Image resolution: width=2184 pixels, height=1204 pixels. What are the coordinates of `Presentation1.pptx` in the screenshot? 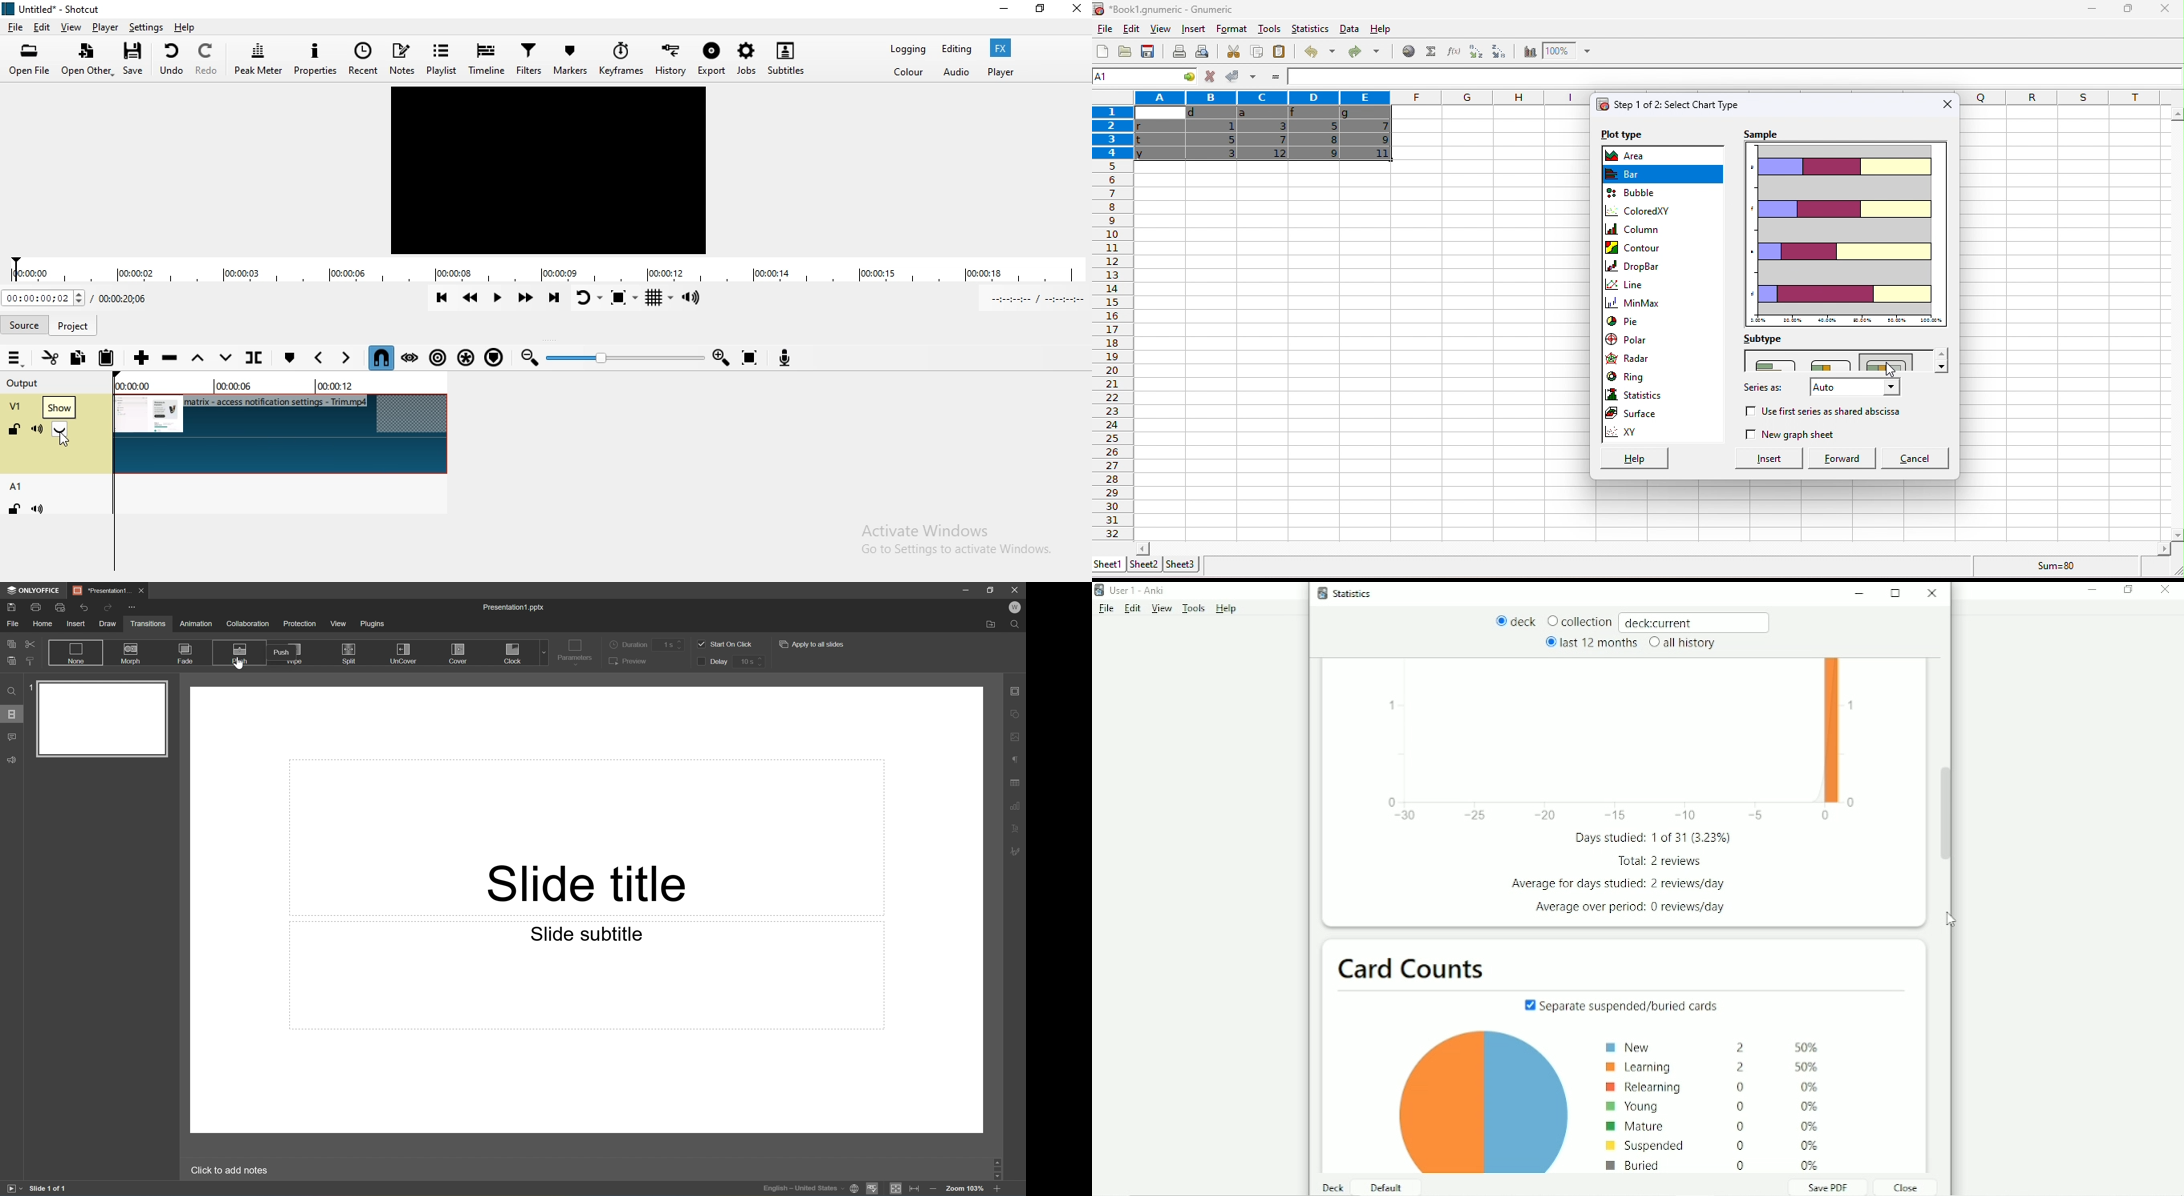 It's located at (513, 607).